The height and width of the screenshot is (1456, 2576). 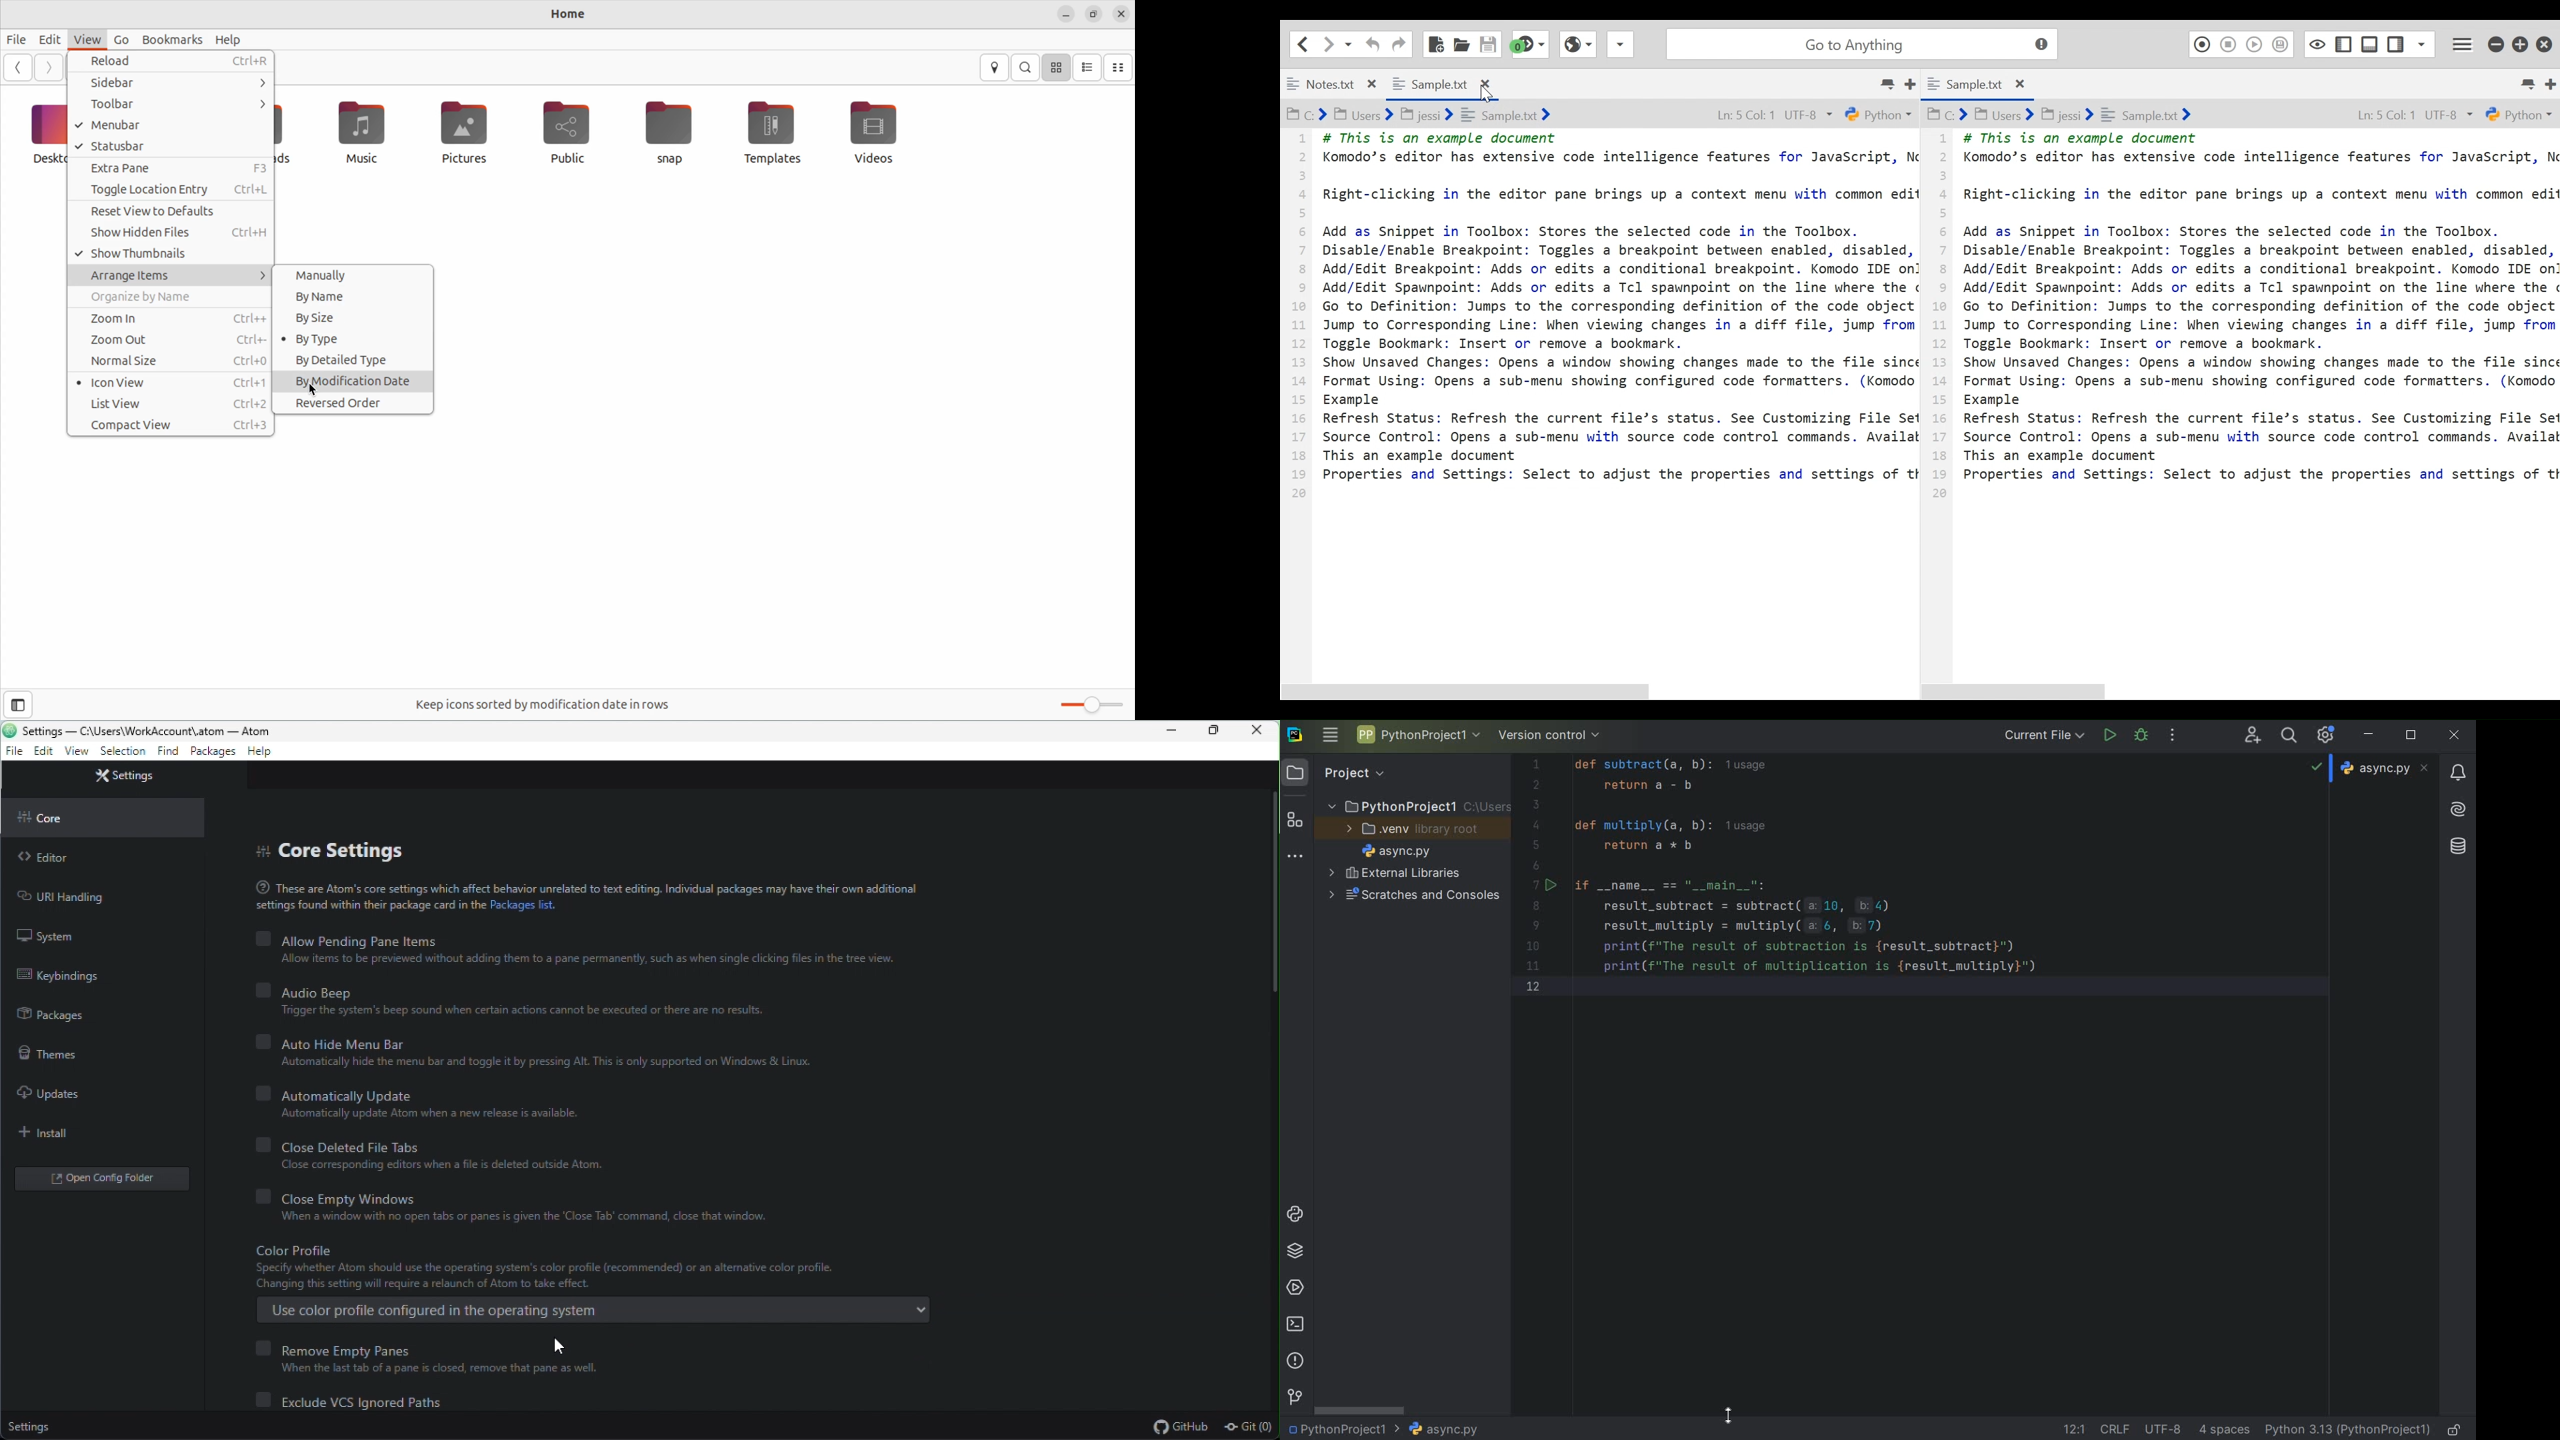 I want to click on Settings, so click(x=30, y=1429).